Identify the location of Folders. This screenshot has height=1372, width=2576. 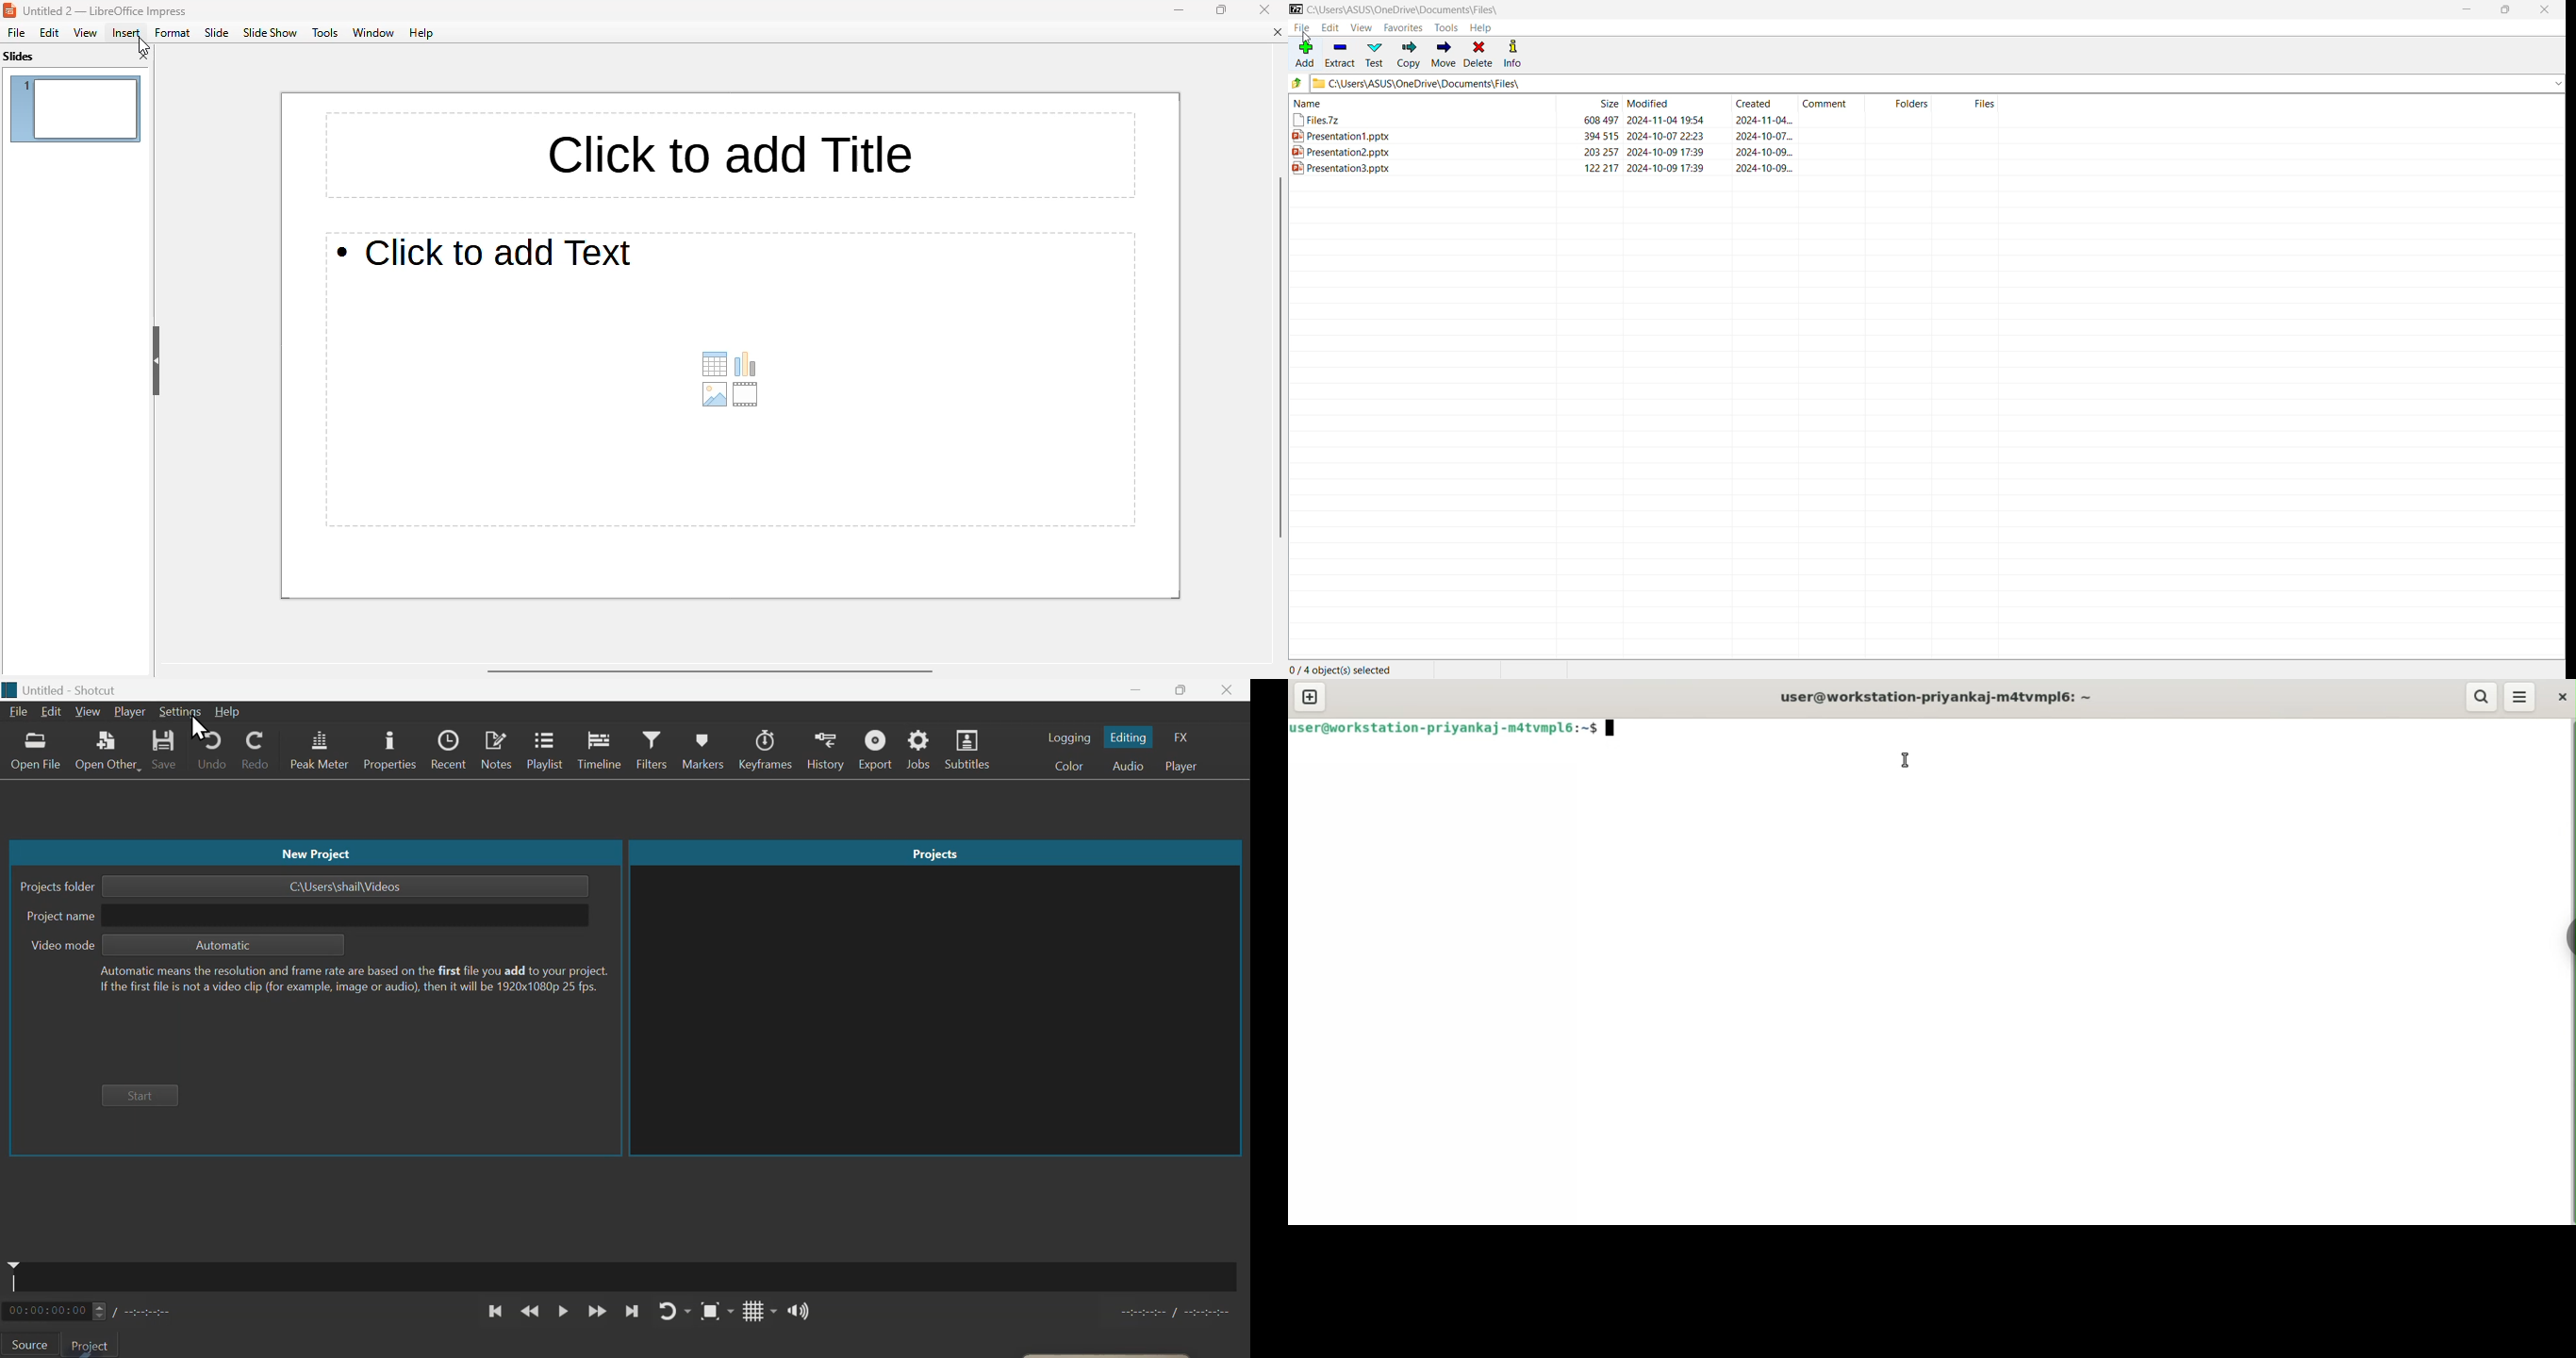
(1910, 105).